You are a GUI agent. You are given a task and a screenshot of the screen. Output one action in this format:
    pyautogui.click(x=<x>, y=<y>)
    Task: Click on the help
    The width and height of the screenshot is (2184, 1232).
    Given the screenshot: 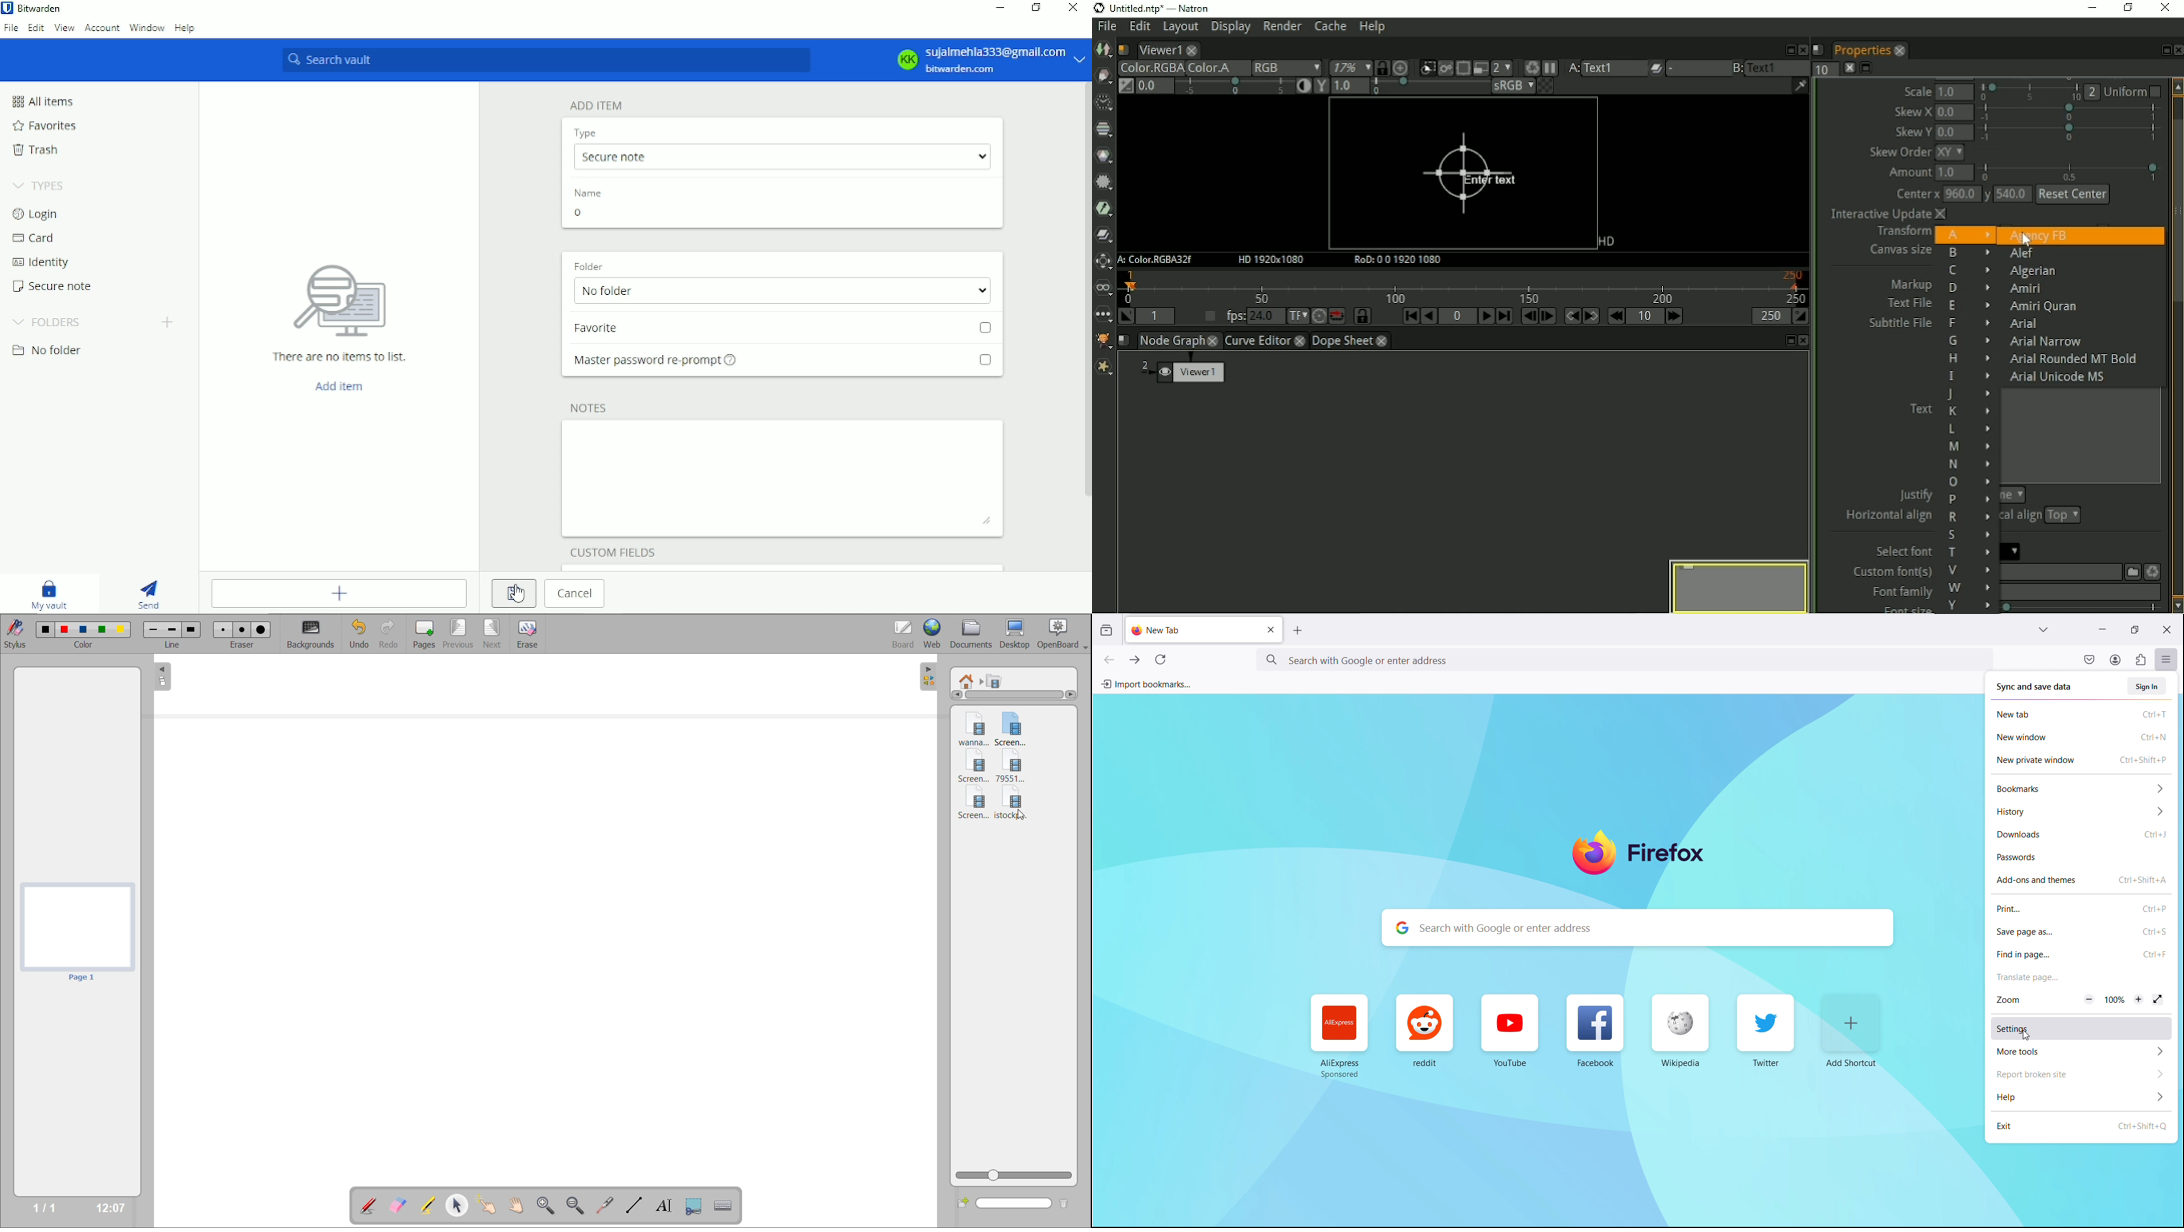 What is the action you would take?
    pyautogui.click(x=2082, y=1096)
    